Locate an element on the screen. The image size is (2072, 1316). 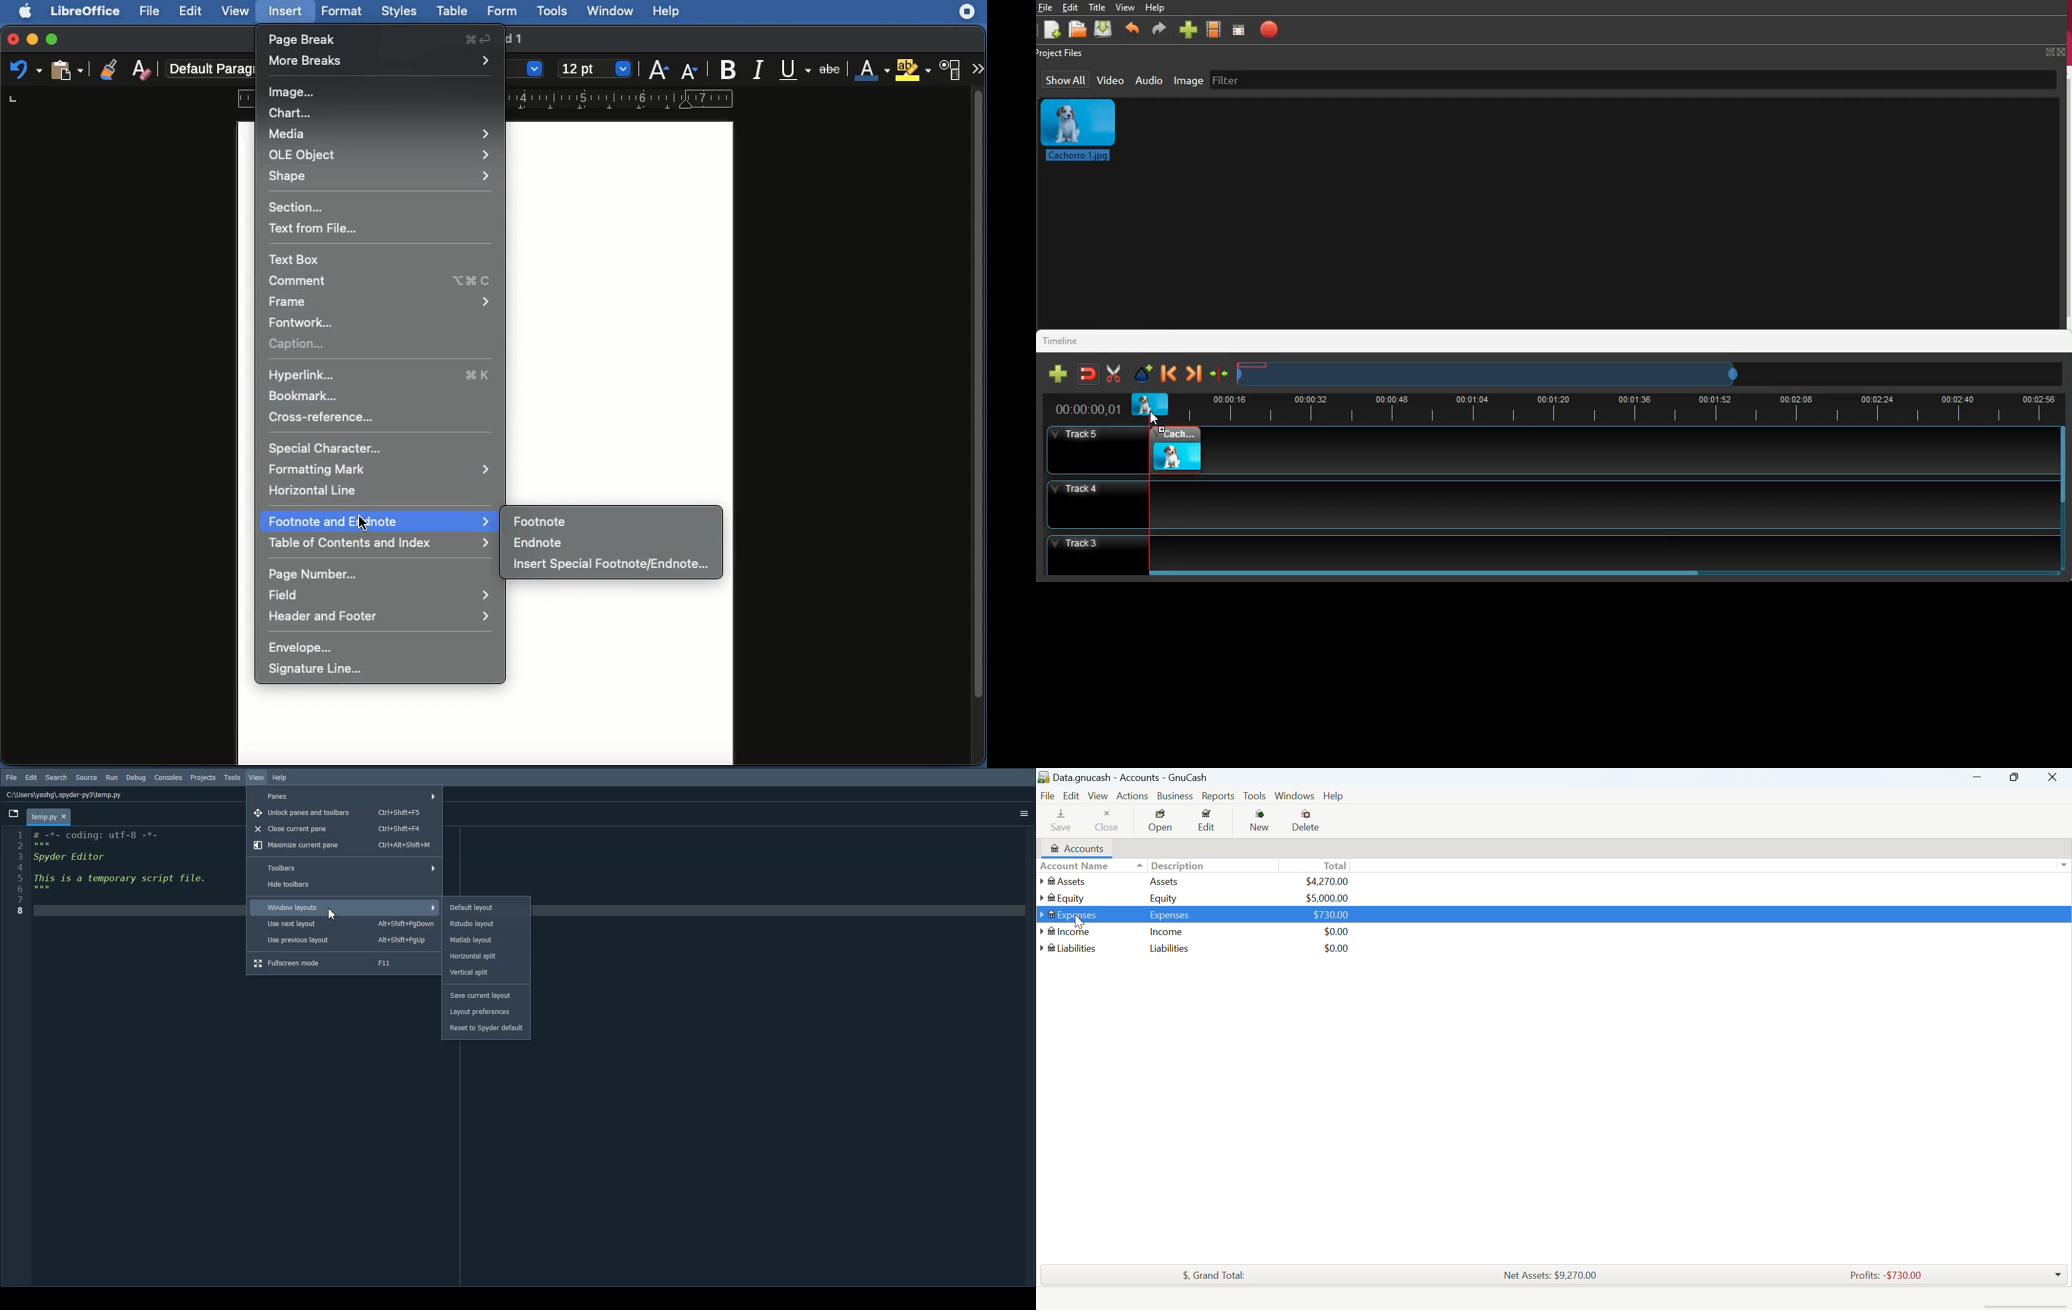
Fullscreen mode is located at coordinates (344, 962).